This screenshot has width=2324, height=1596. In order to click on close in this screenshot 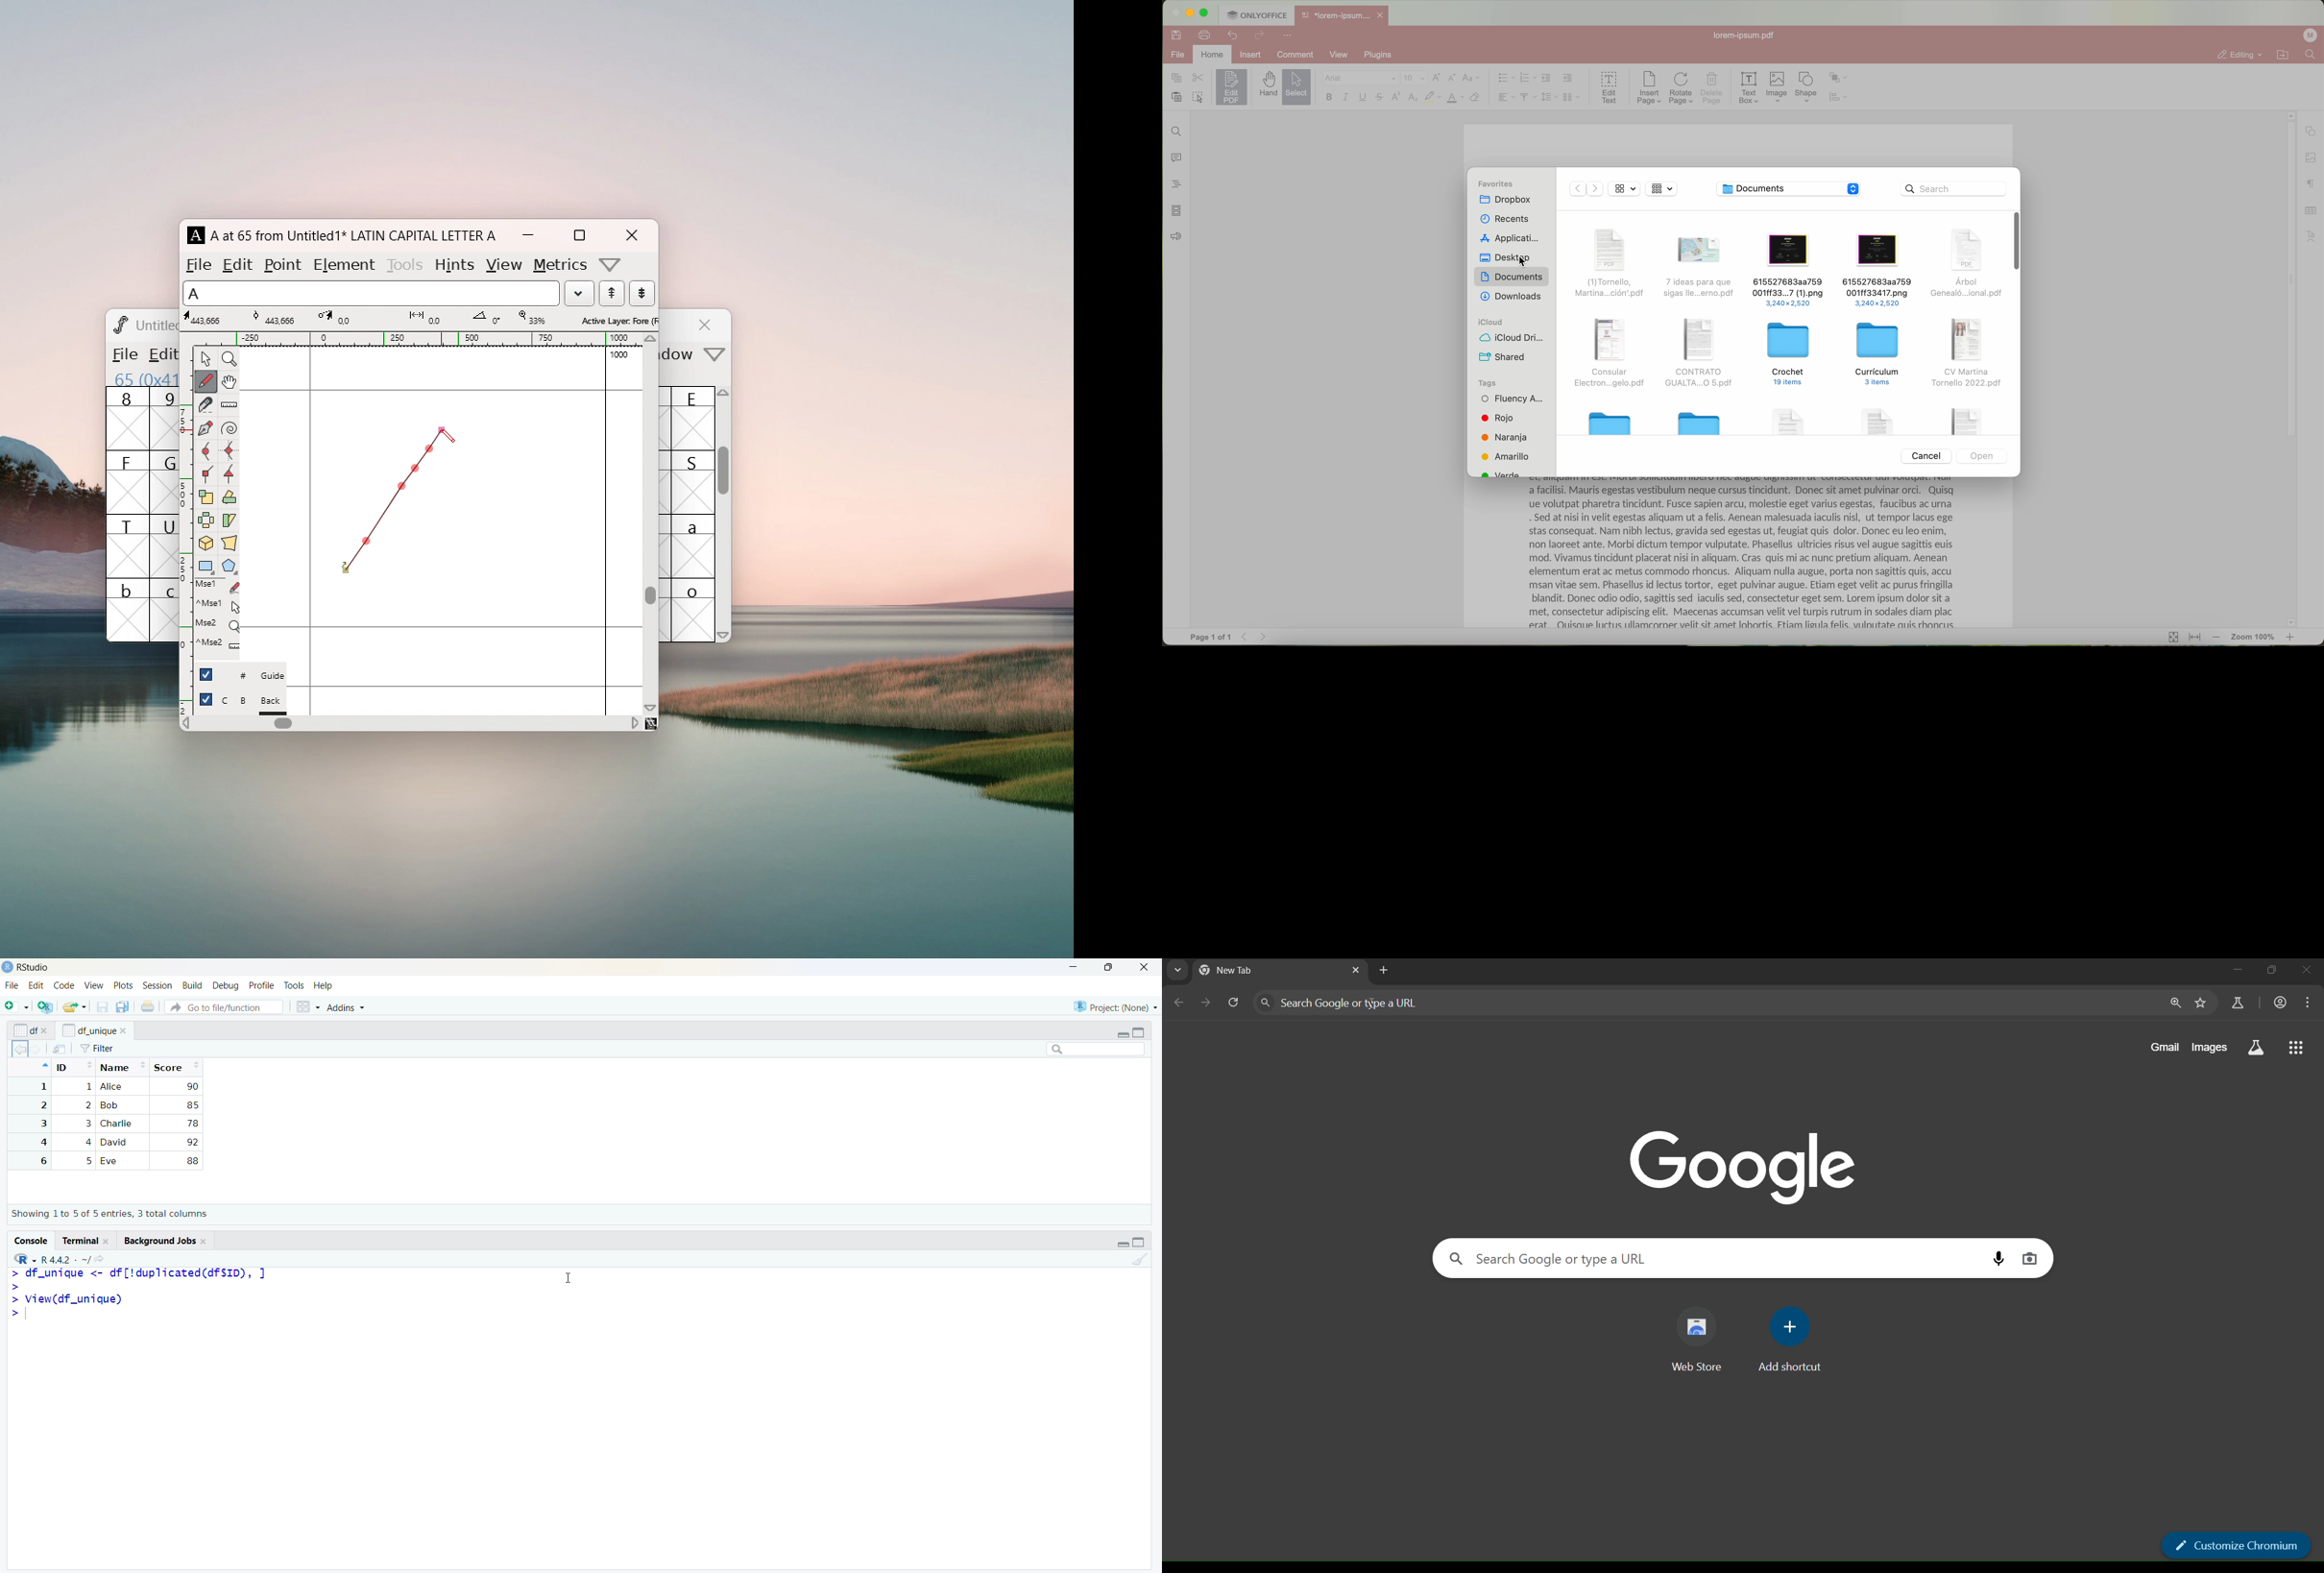, I will do `click(47, 1032)`.